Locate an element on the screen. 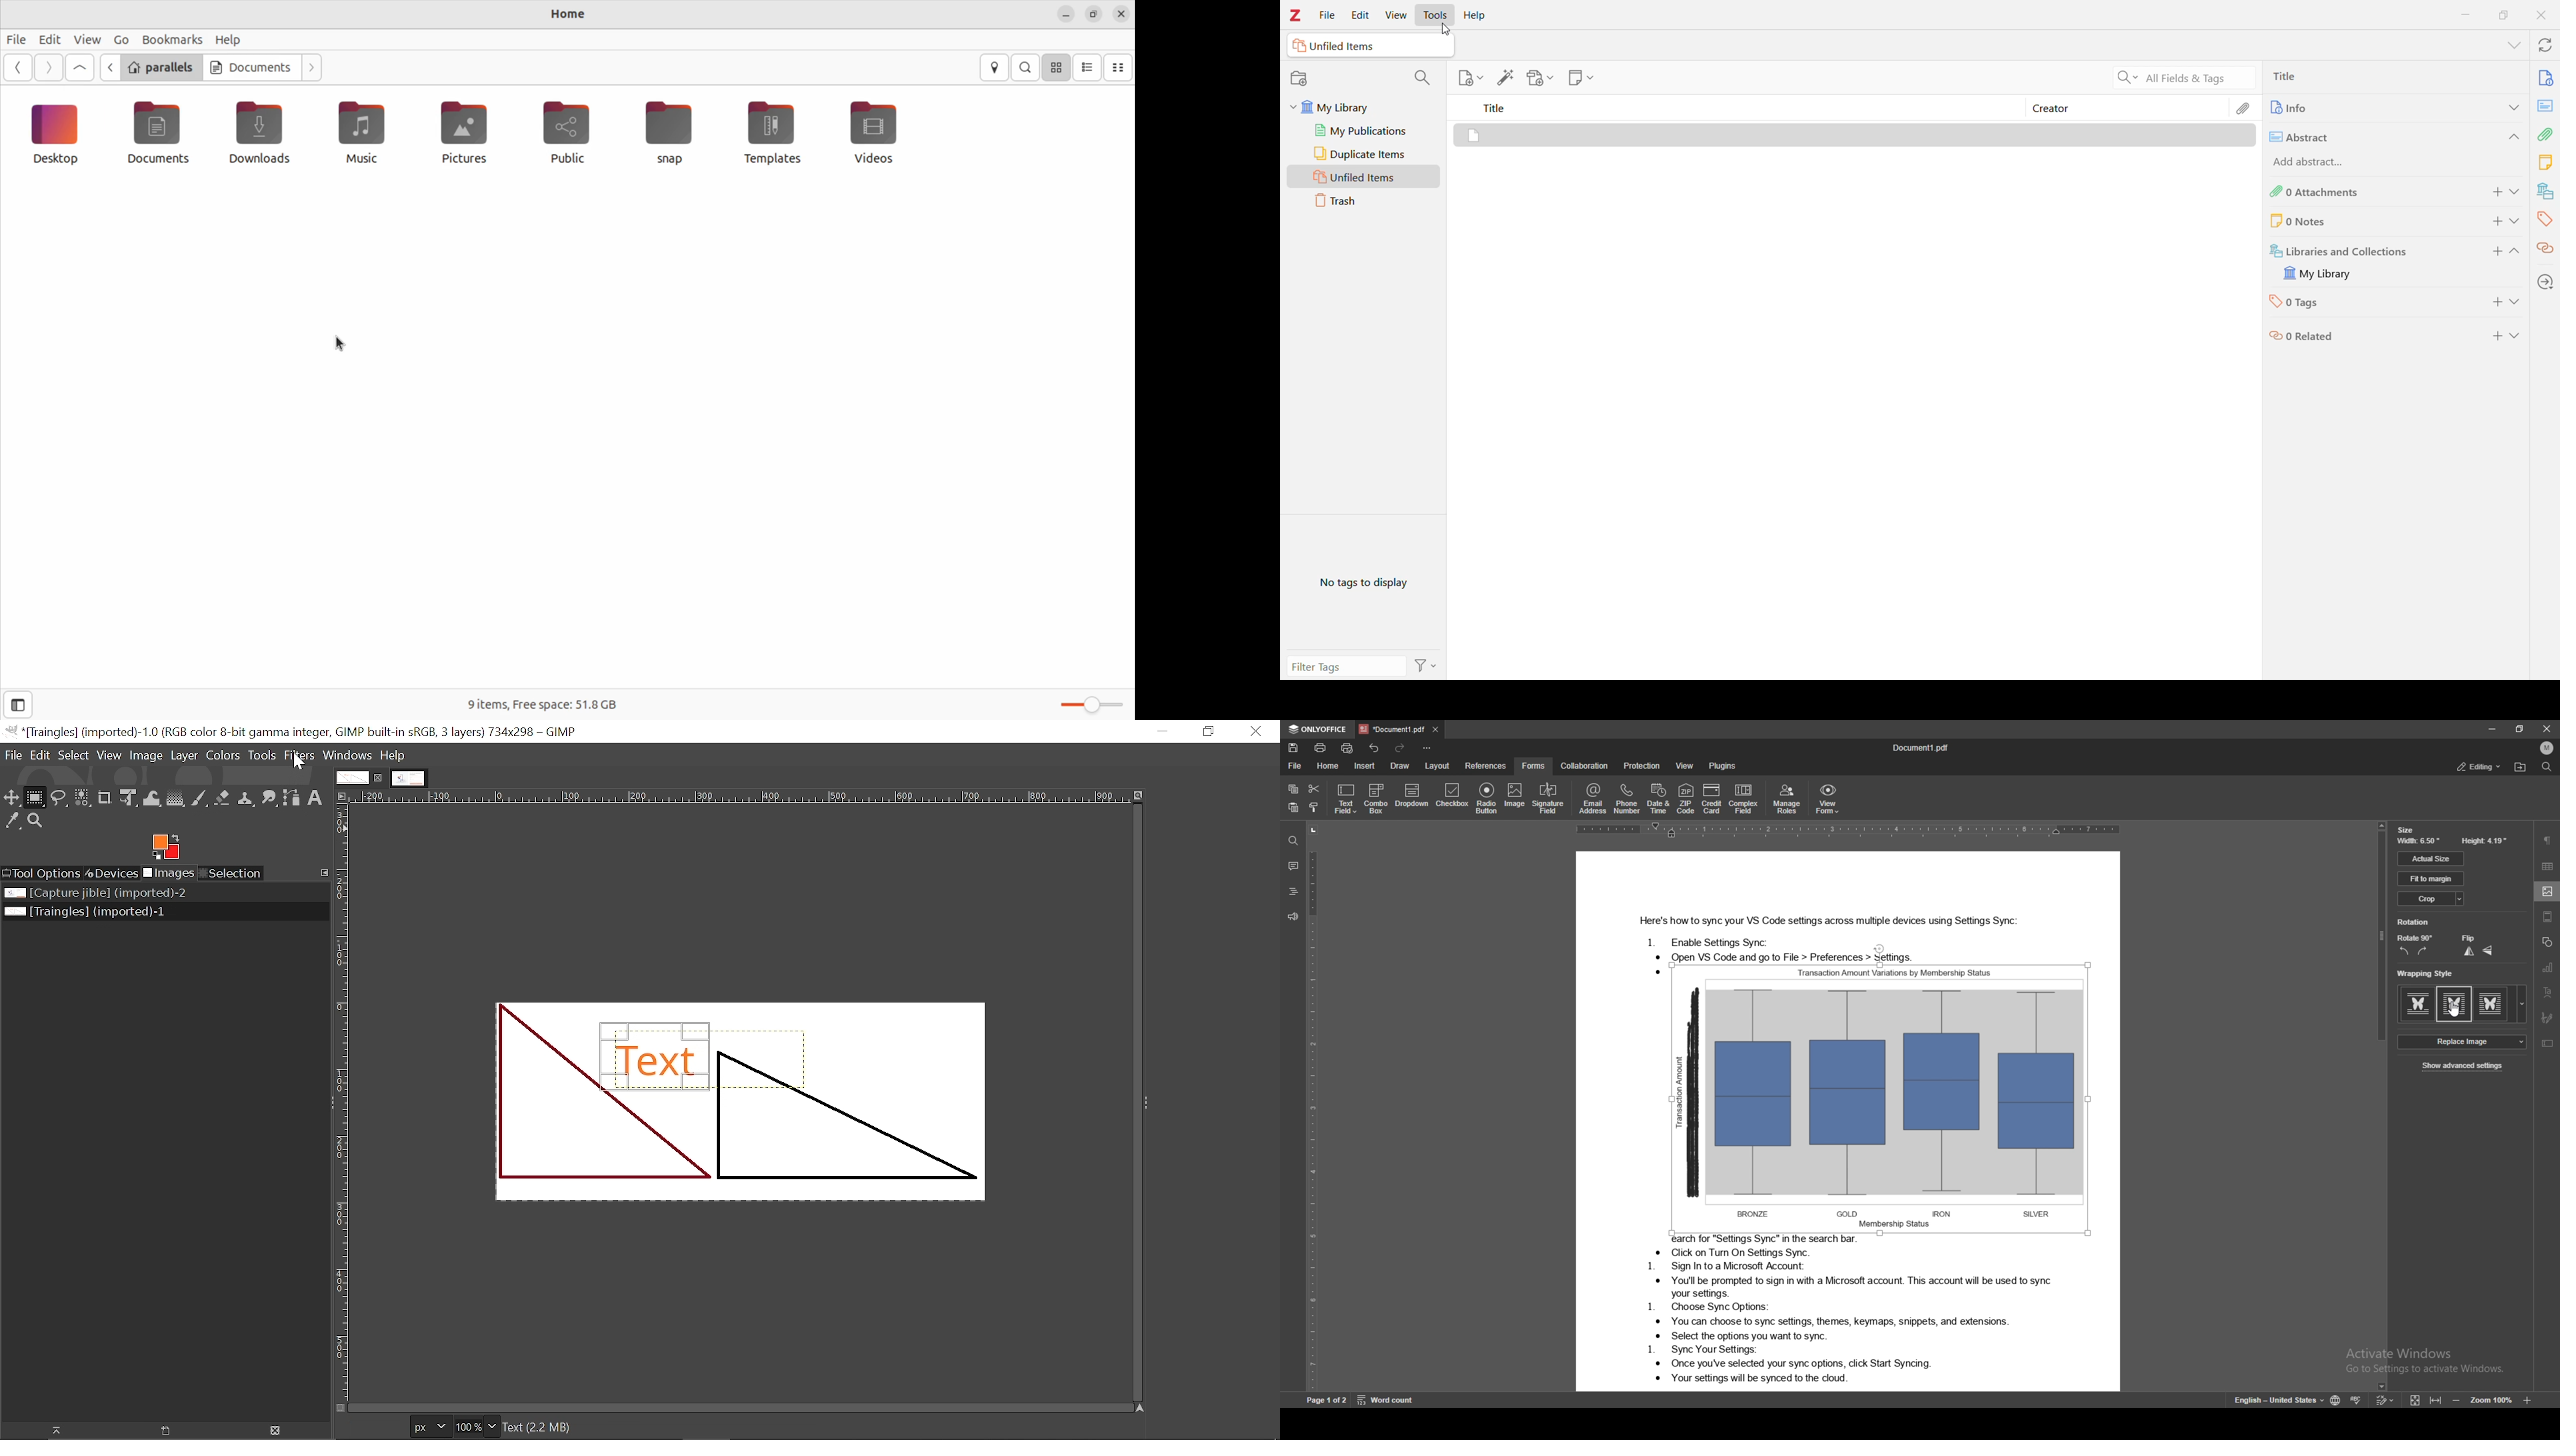  forms is located at coordinates (1533, 766).